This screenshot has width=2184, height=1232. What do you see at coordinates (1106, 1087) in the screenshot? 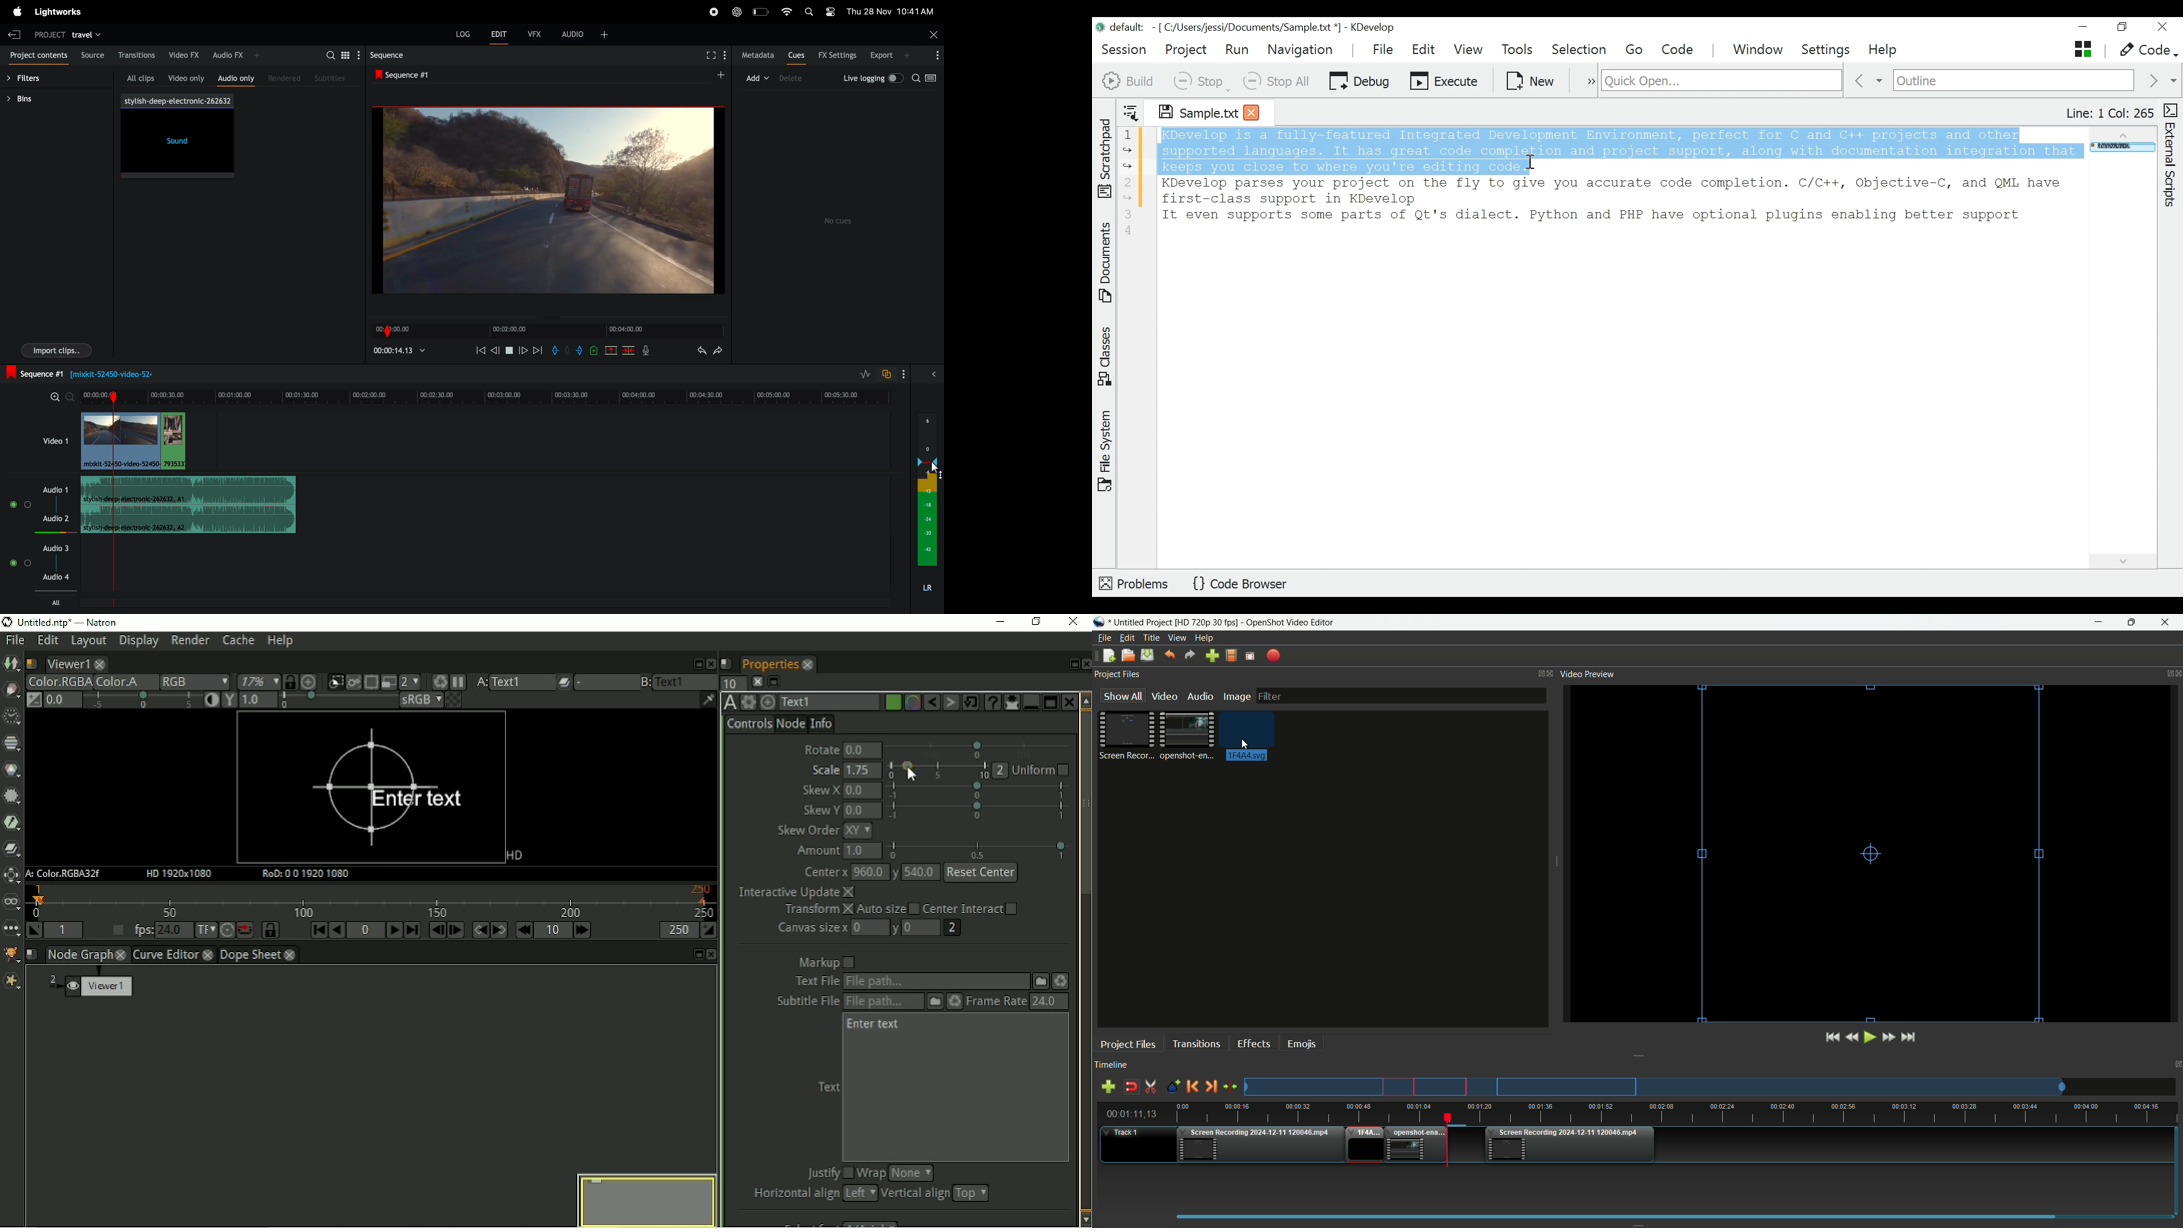
I see `add track` at bounding box center [1106, 1087].